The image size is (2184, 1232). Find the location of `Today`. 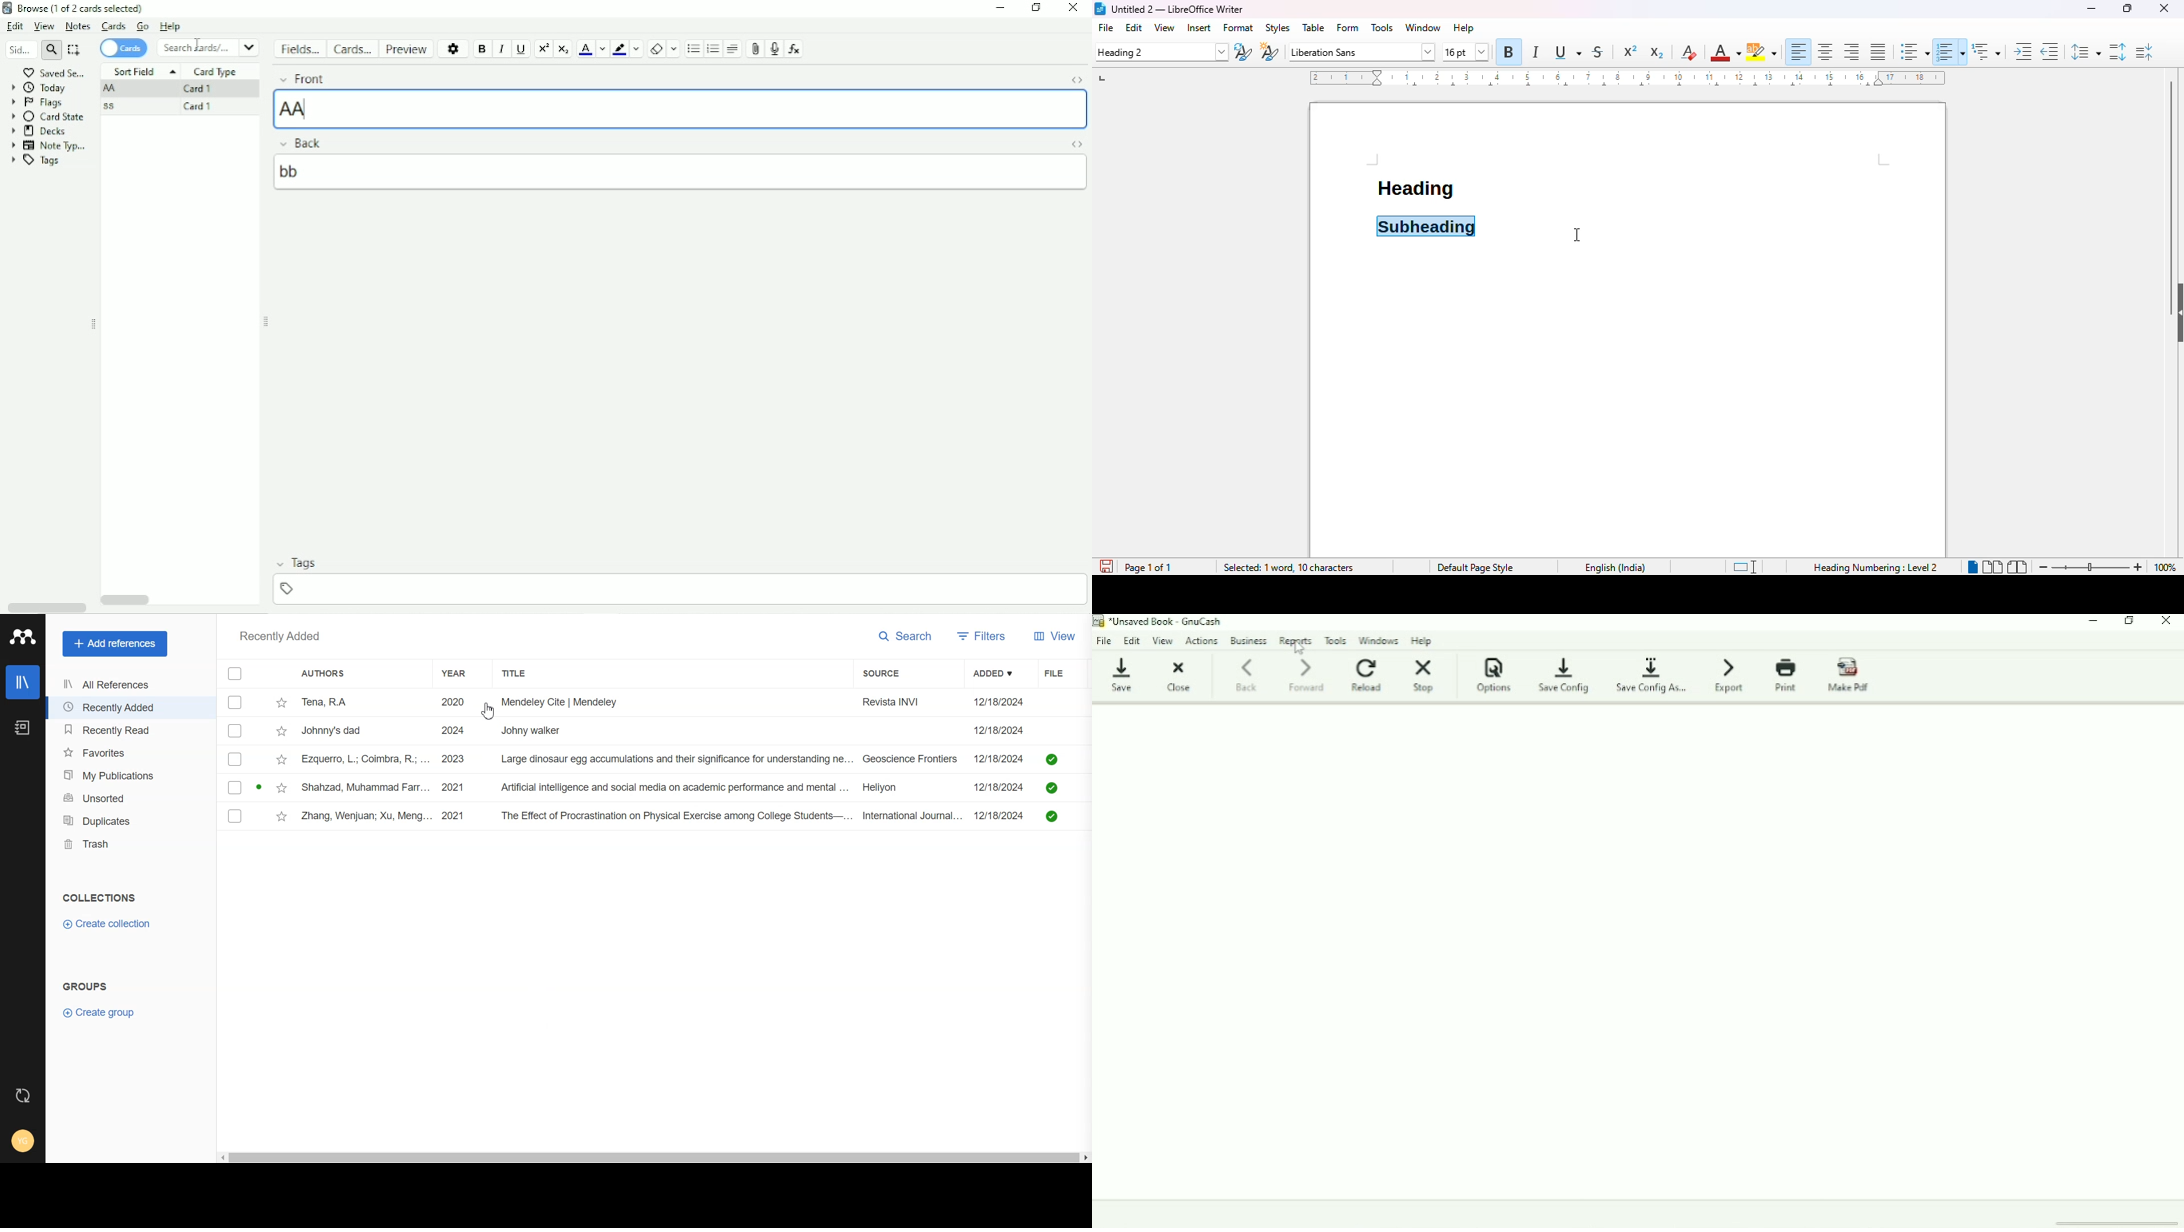

Today is located at coordinates (43, 87).